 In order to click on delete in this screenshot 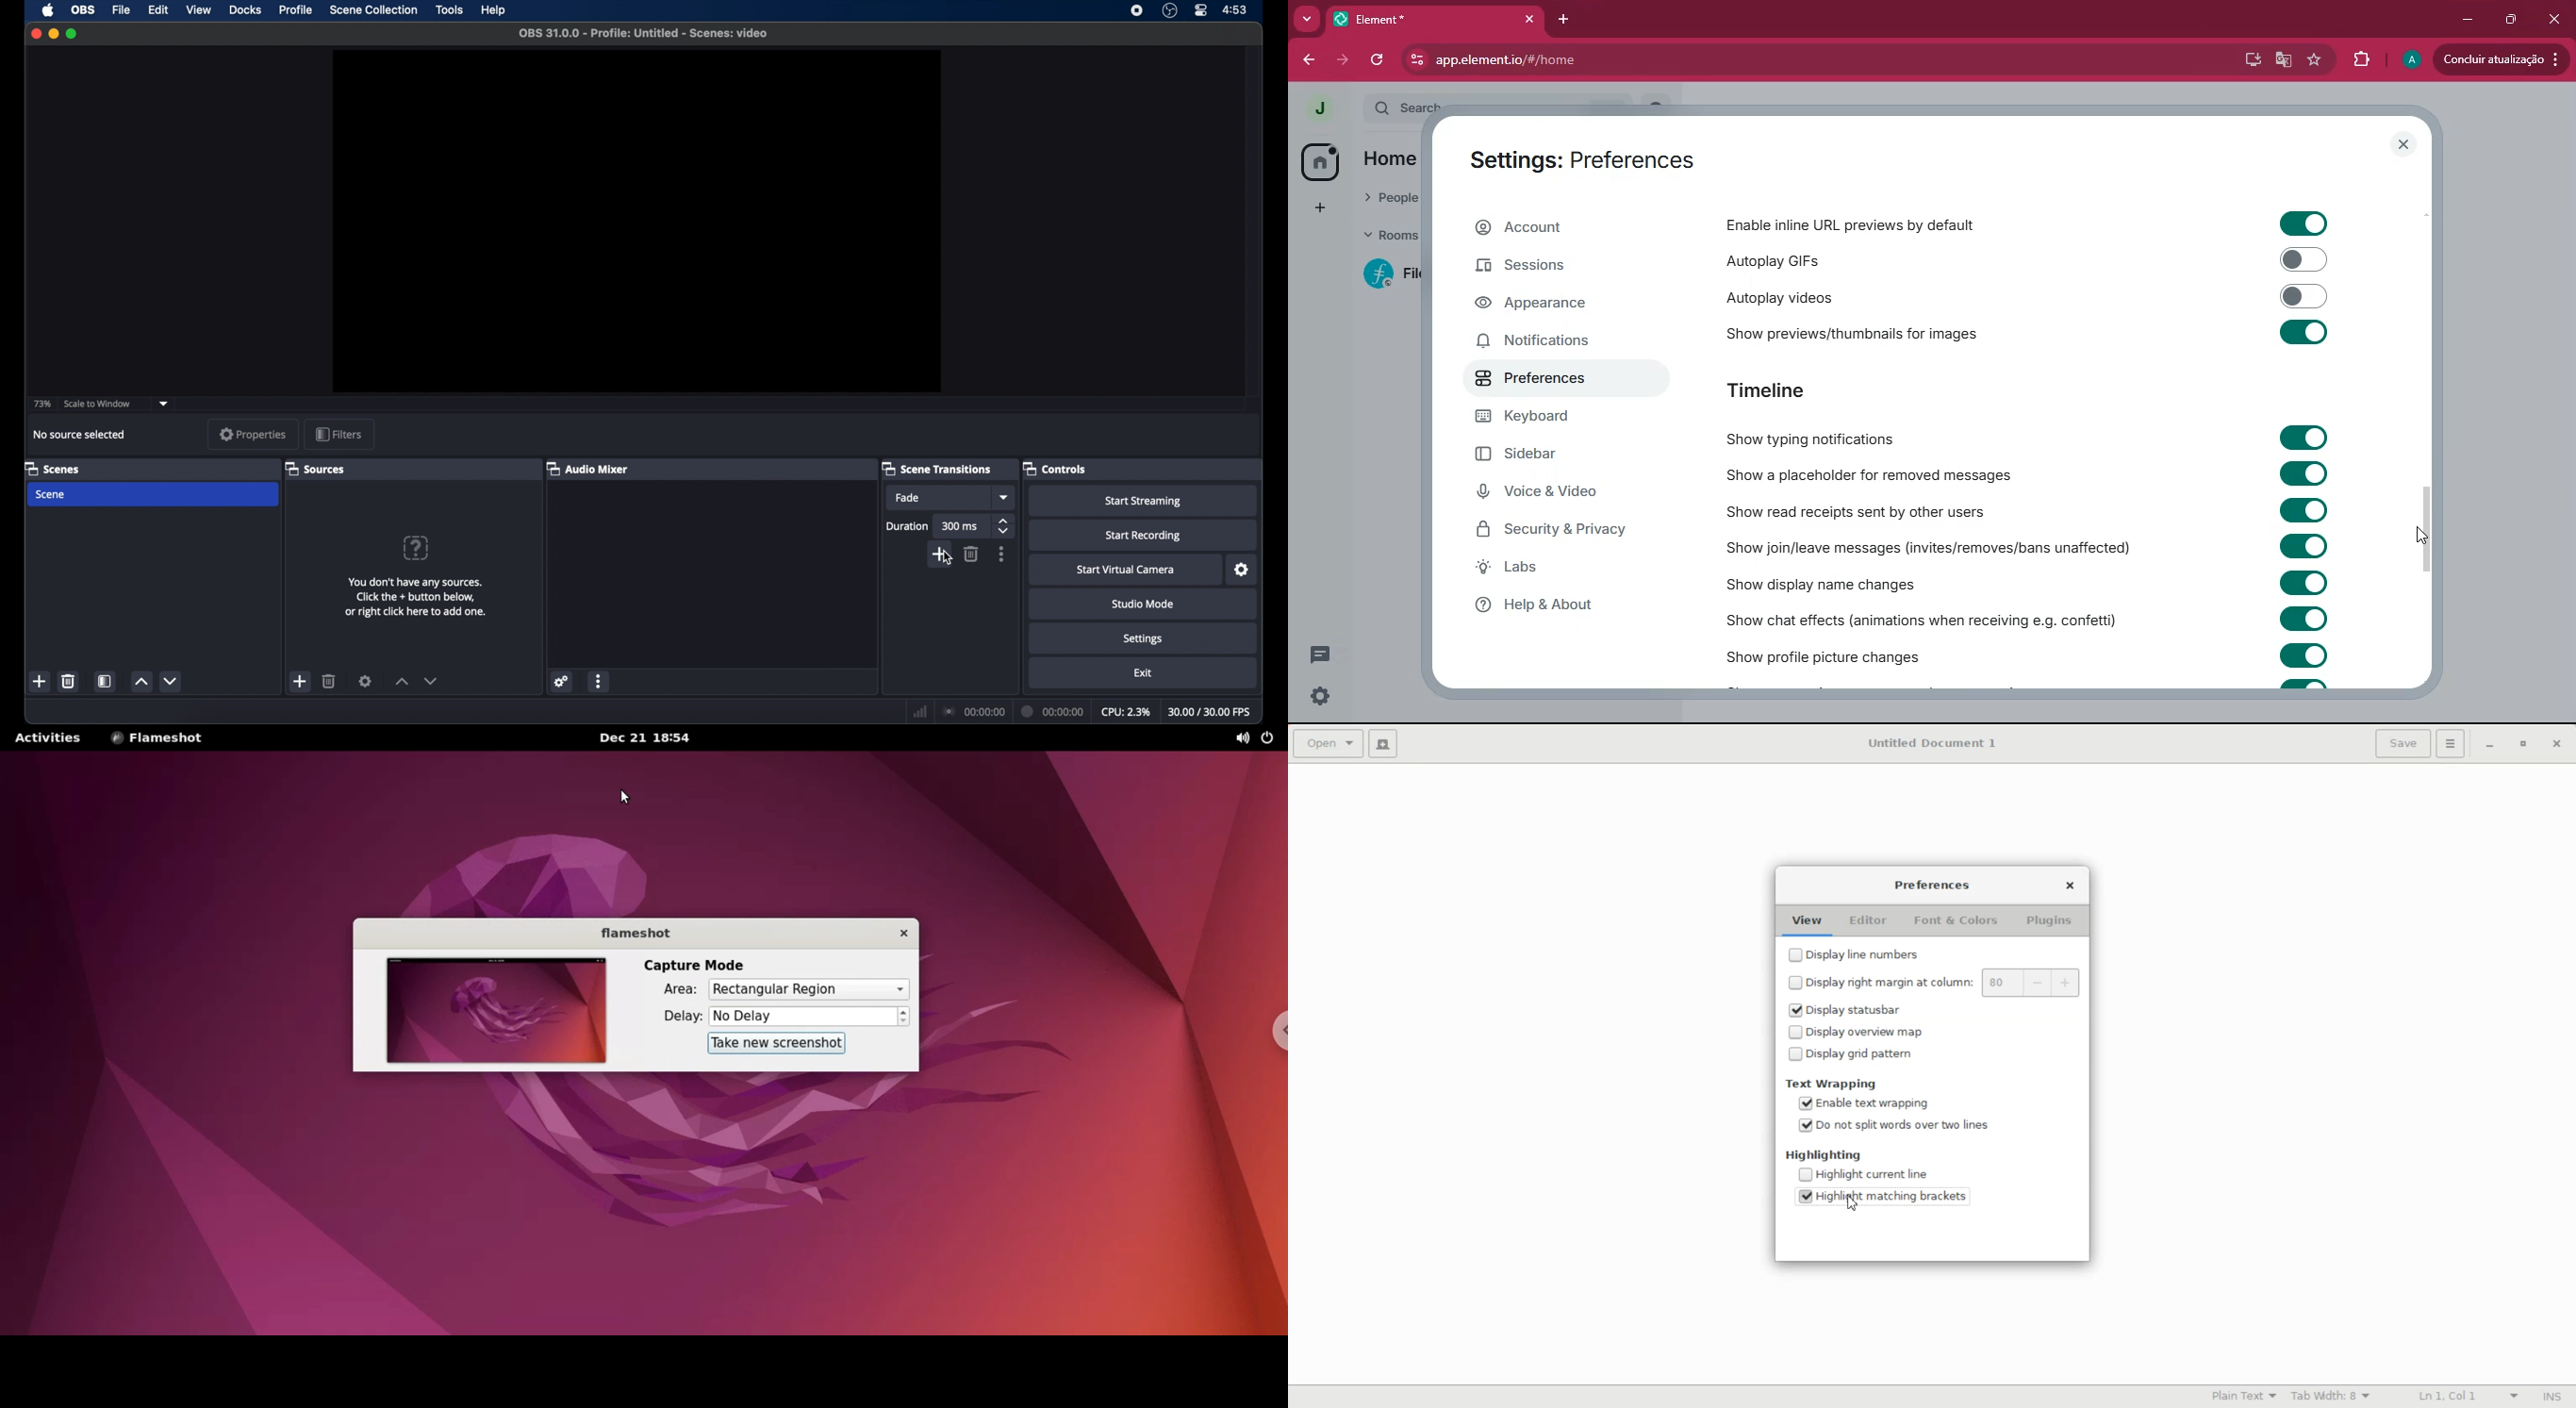, I will do `click(971, 554)`.